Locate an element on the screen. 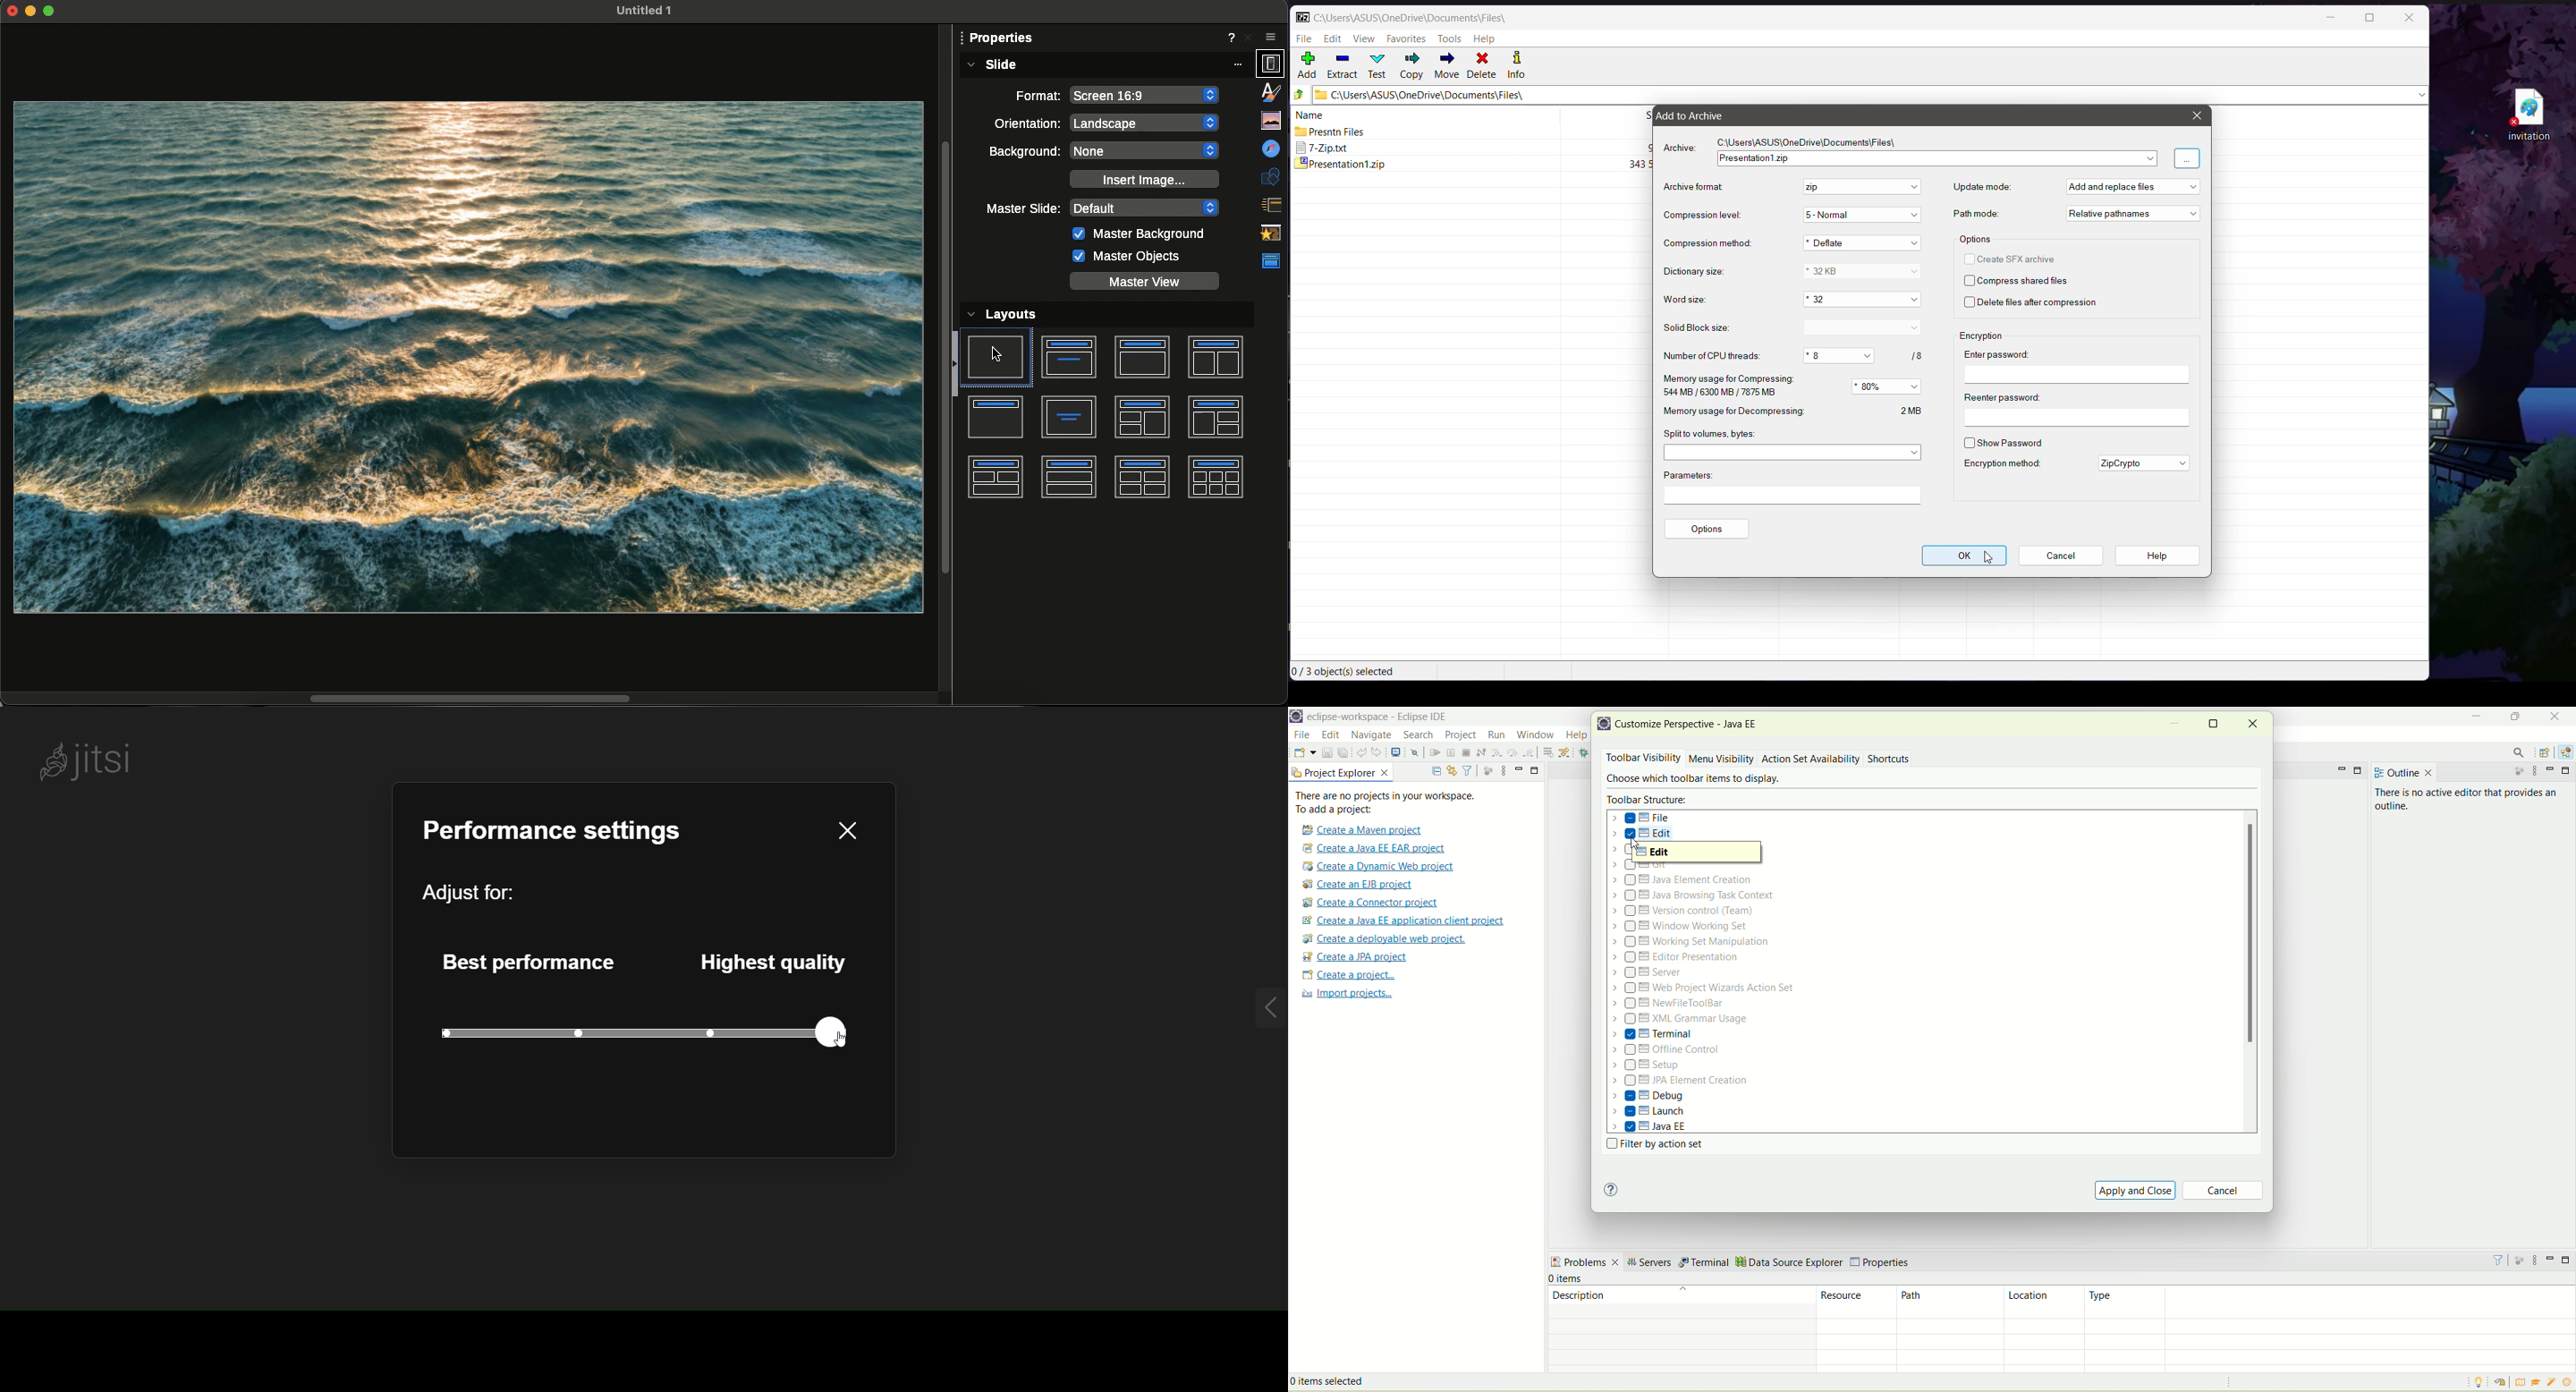  git is located at coordinates (1644, 866).